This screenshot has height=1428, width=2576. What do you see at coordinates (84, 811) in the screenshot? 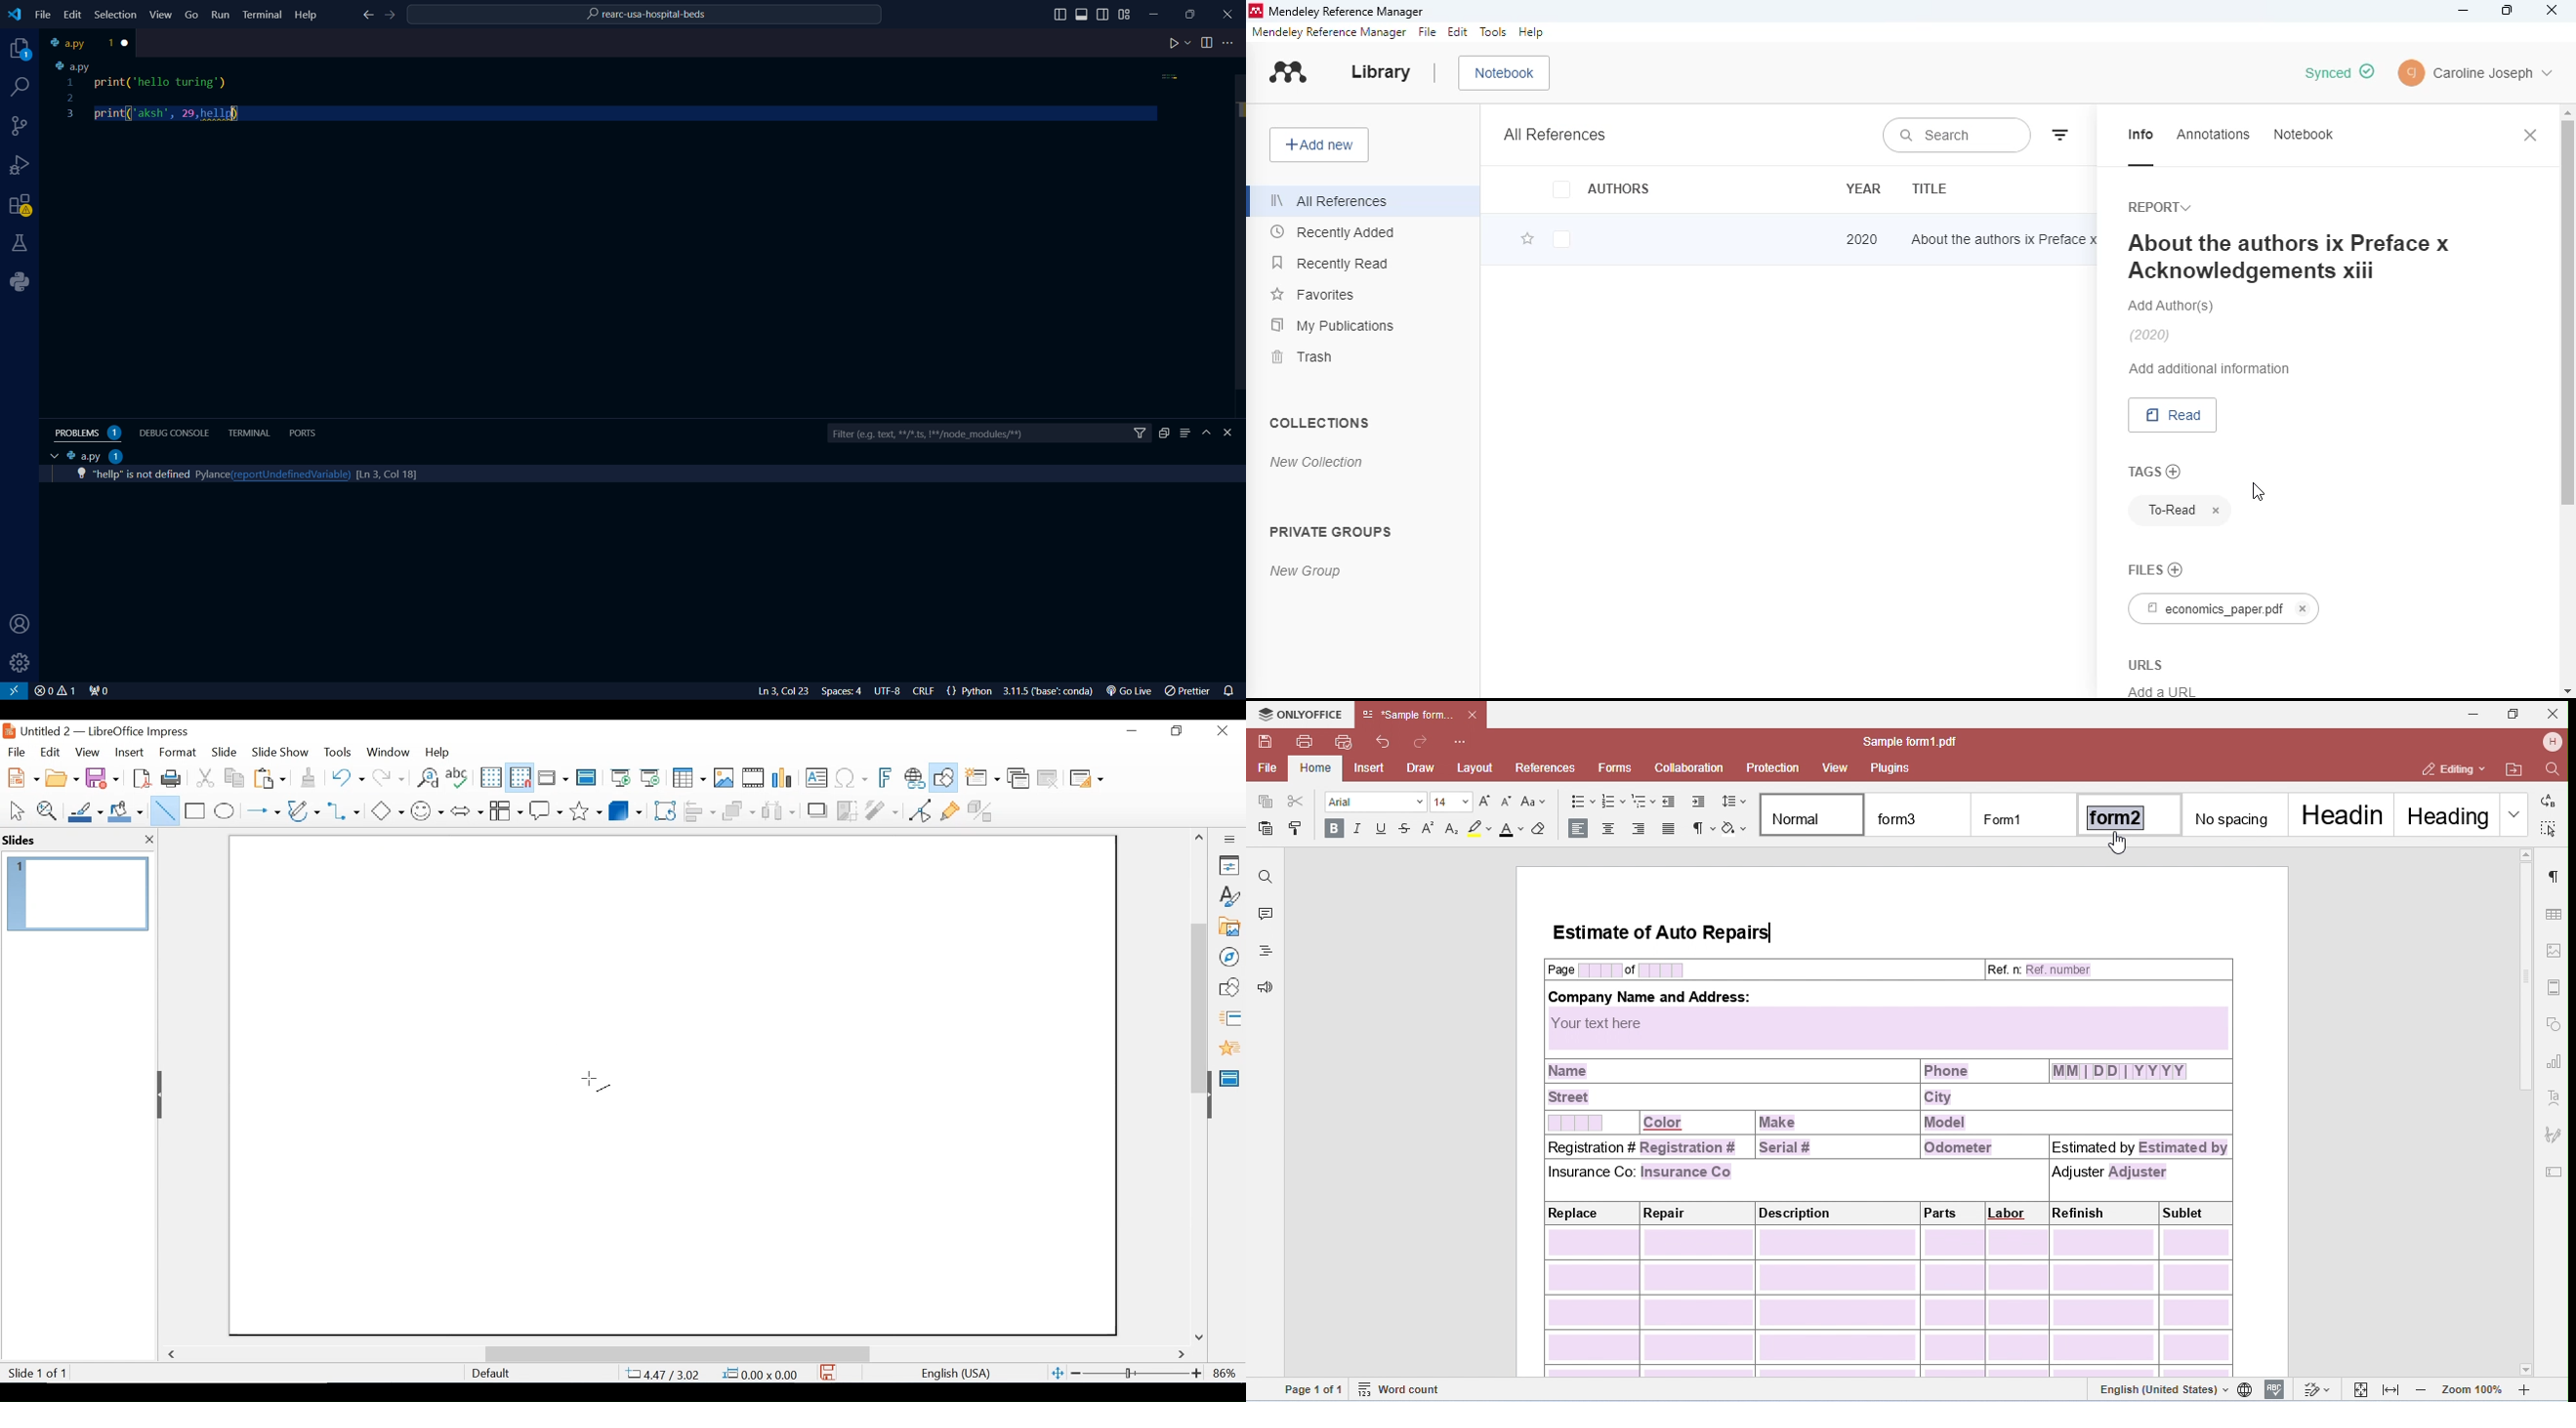
I see `Line Color` at bounding box center [84, 811].